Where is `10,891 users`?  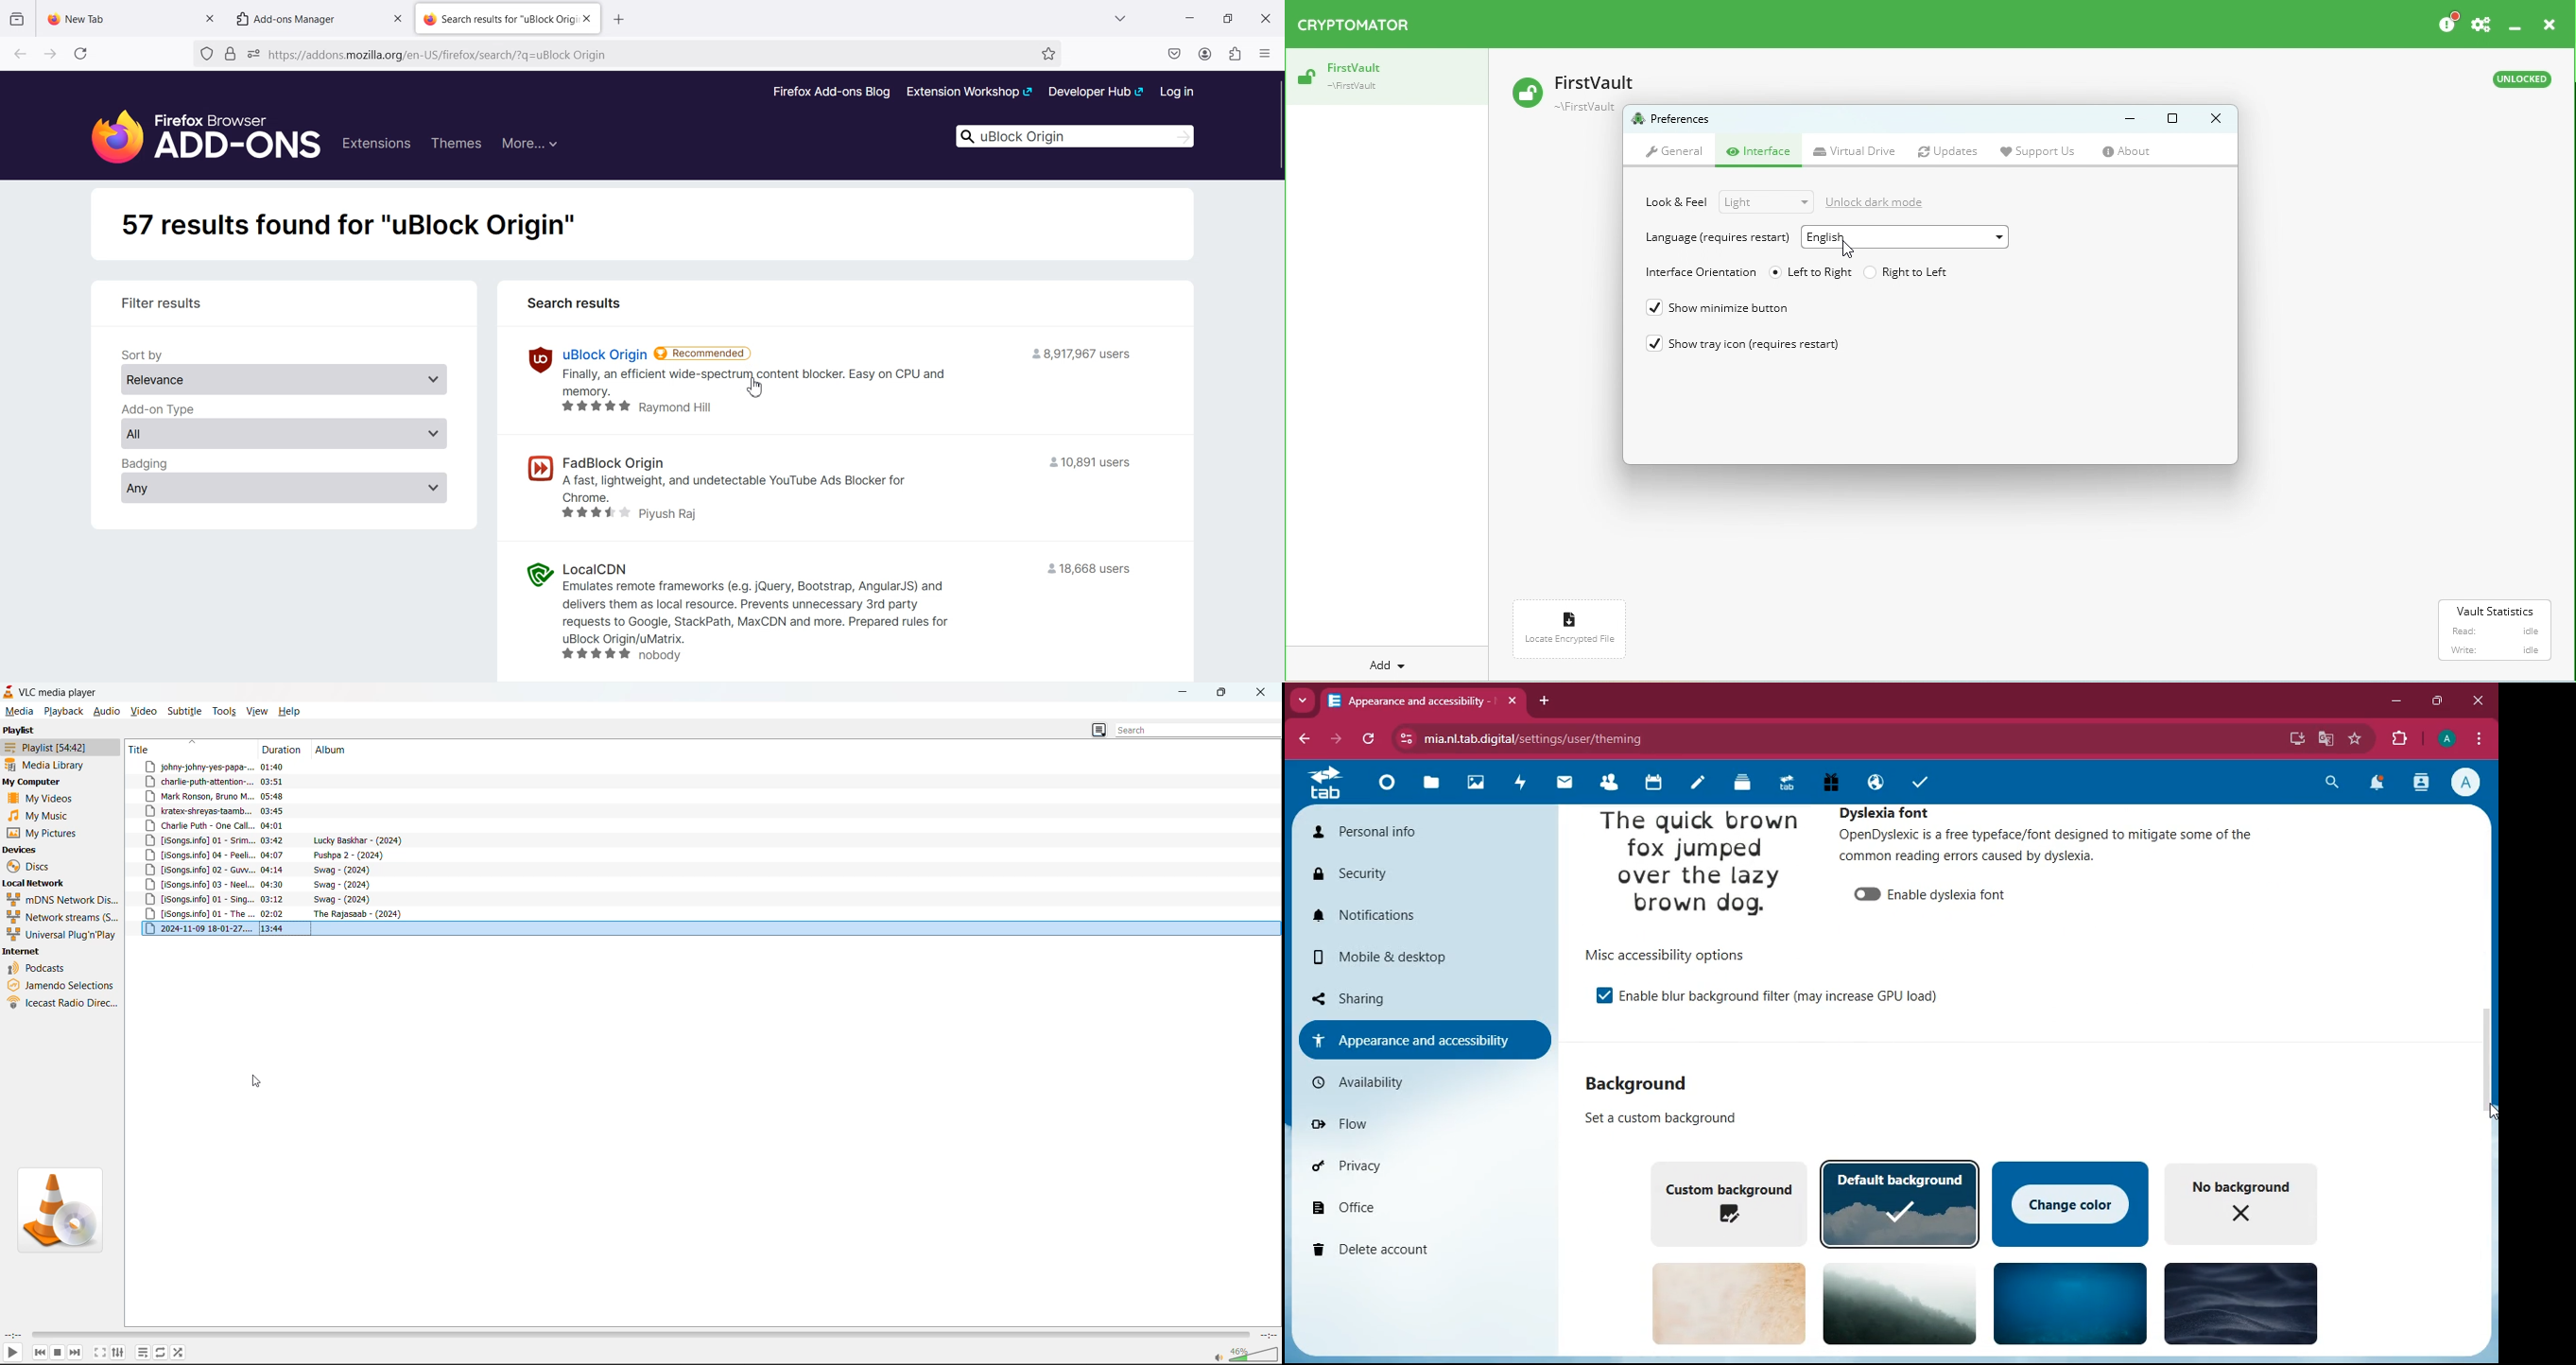 10,891 users is located at coordinates (1087, 463).